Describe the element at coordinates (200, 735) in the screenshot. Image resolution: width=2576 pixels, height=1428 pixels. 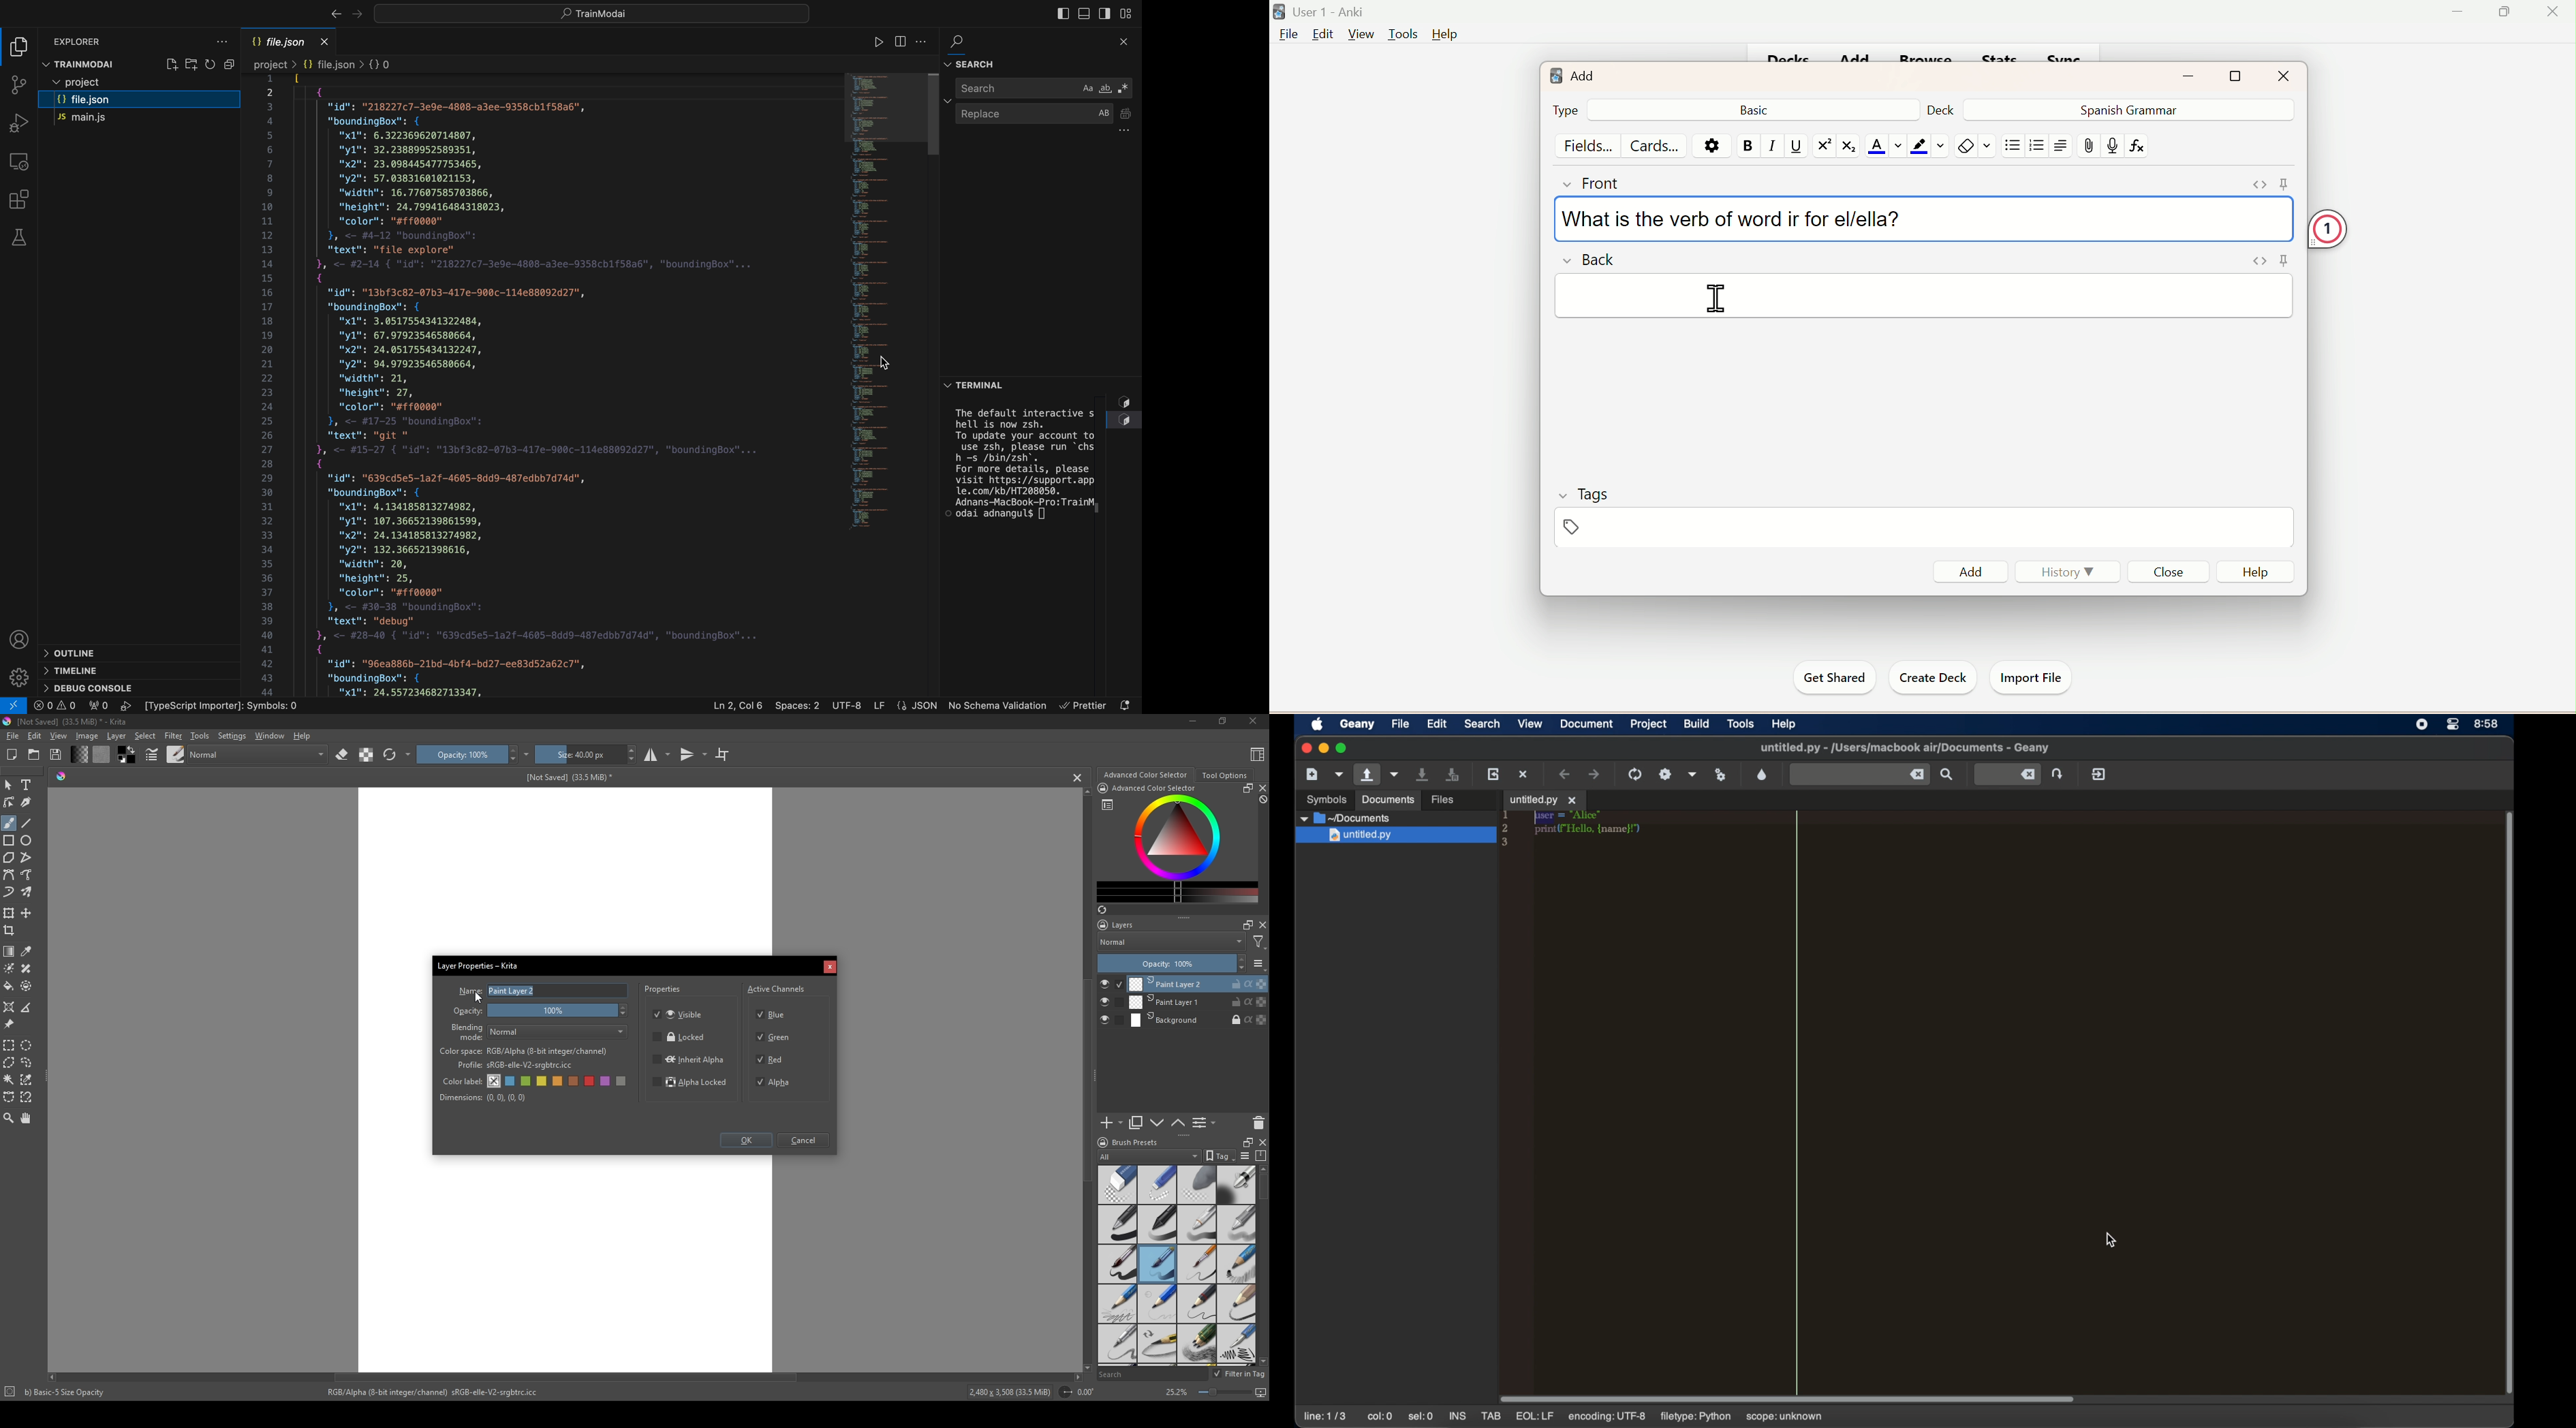
I see `Tools` at that location.